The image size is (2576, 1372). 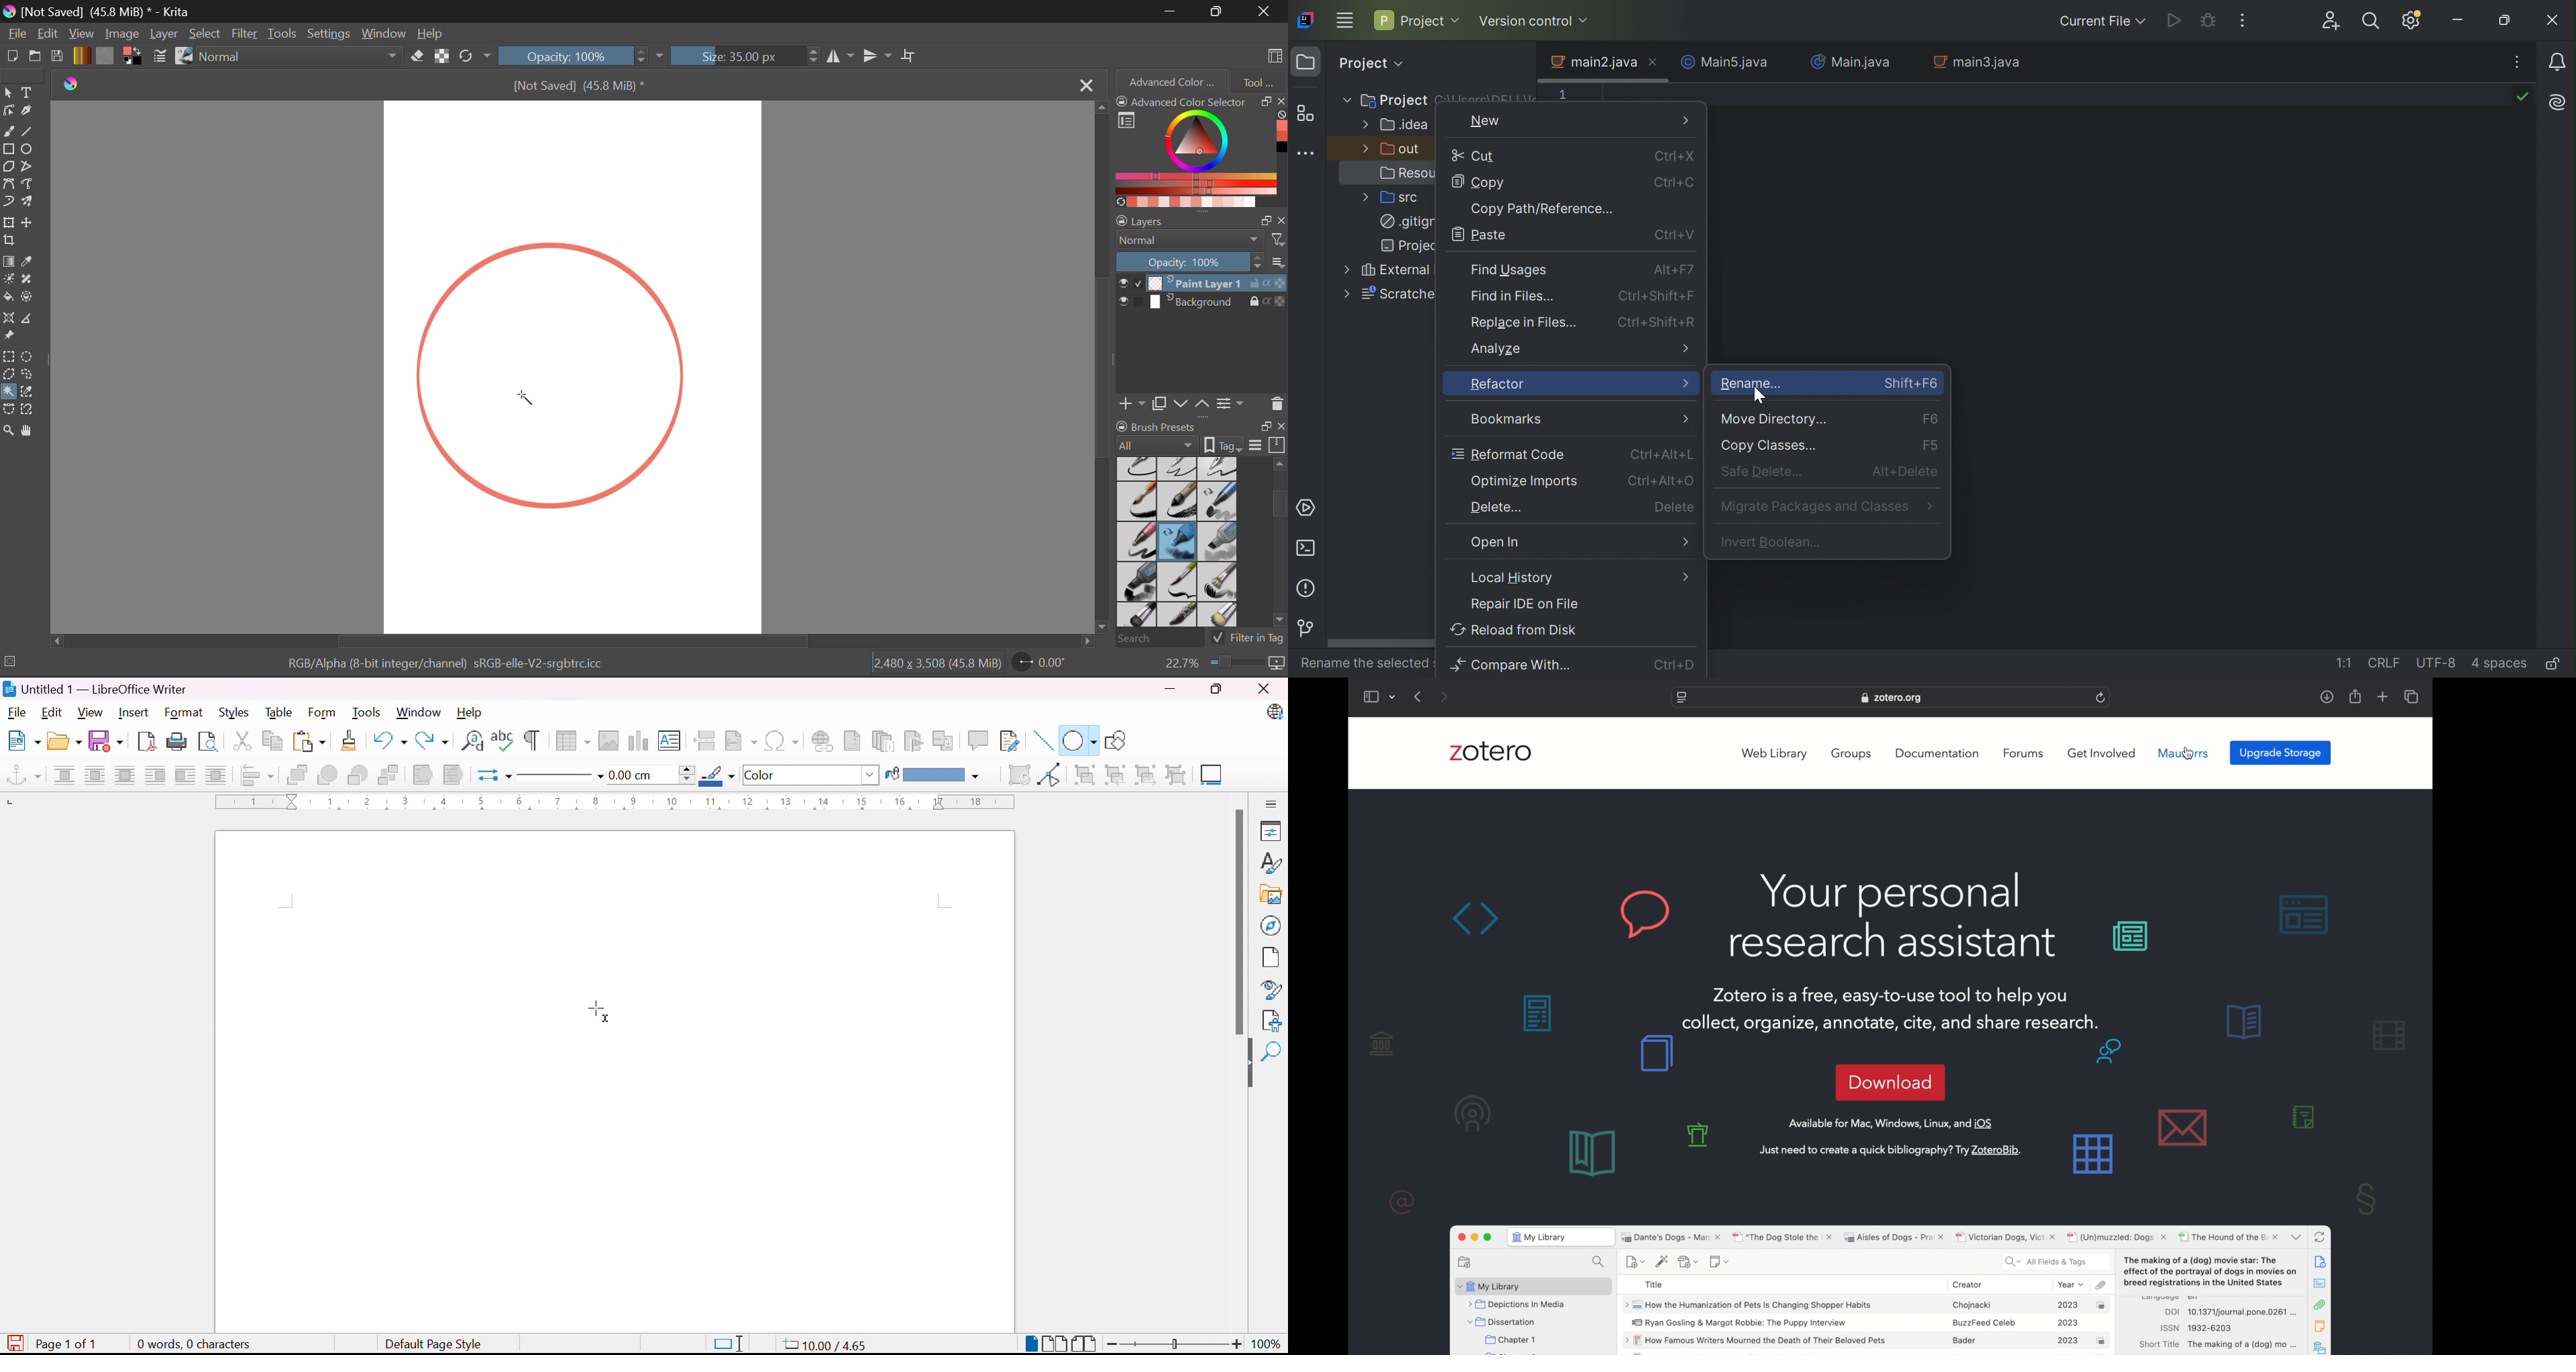 What do you see at coordinates (1119, 738) in the screenshot?
I see `Sow draw functions` at bounding box center [1119, 738].